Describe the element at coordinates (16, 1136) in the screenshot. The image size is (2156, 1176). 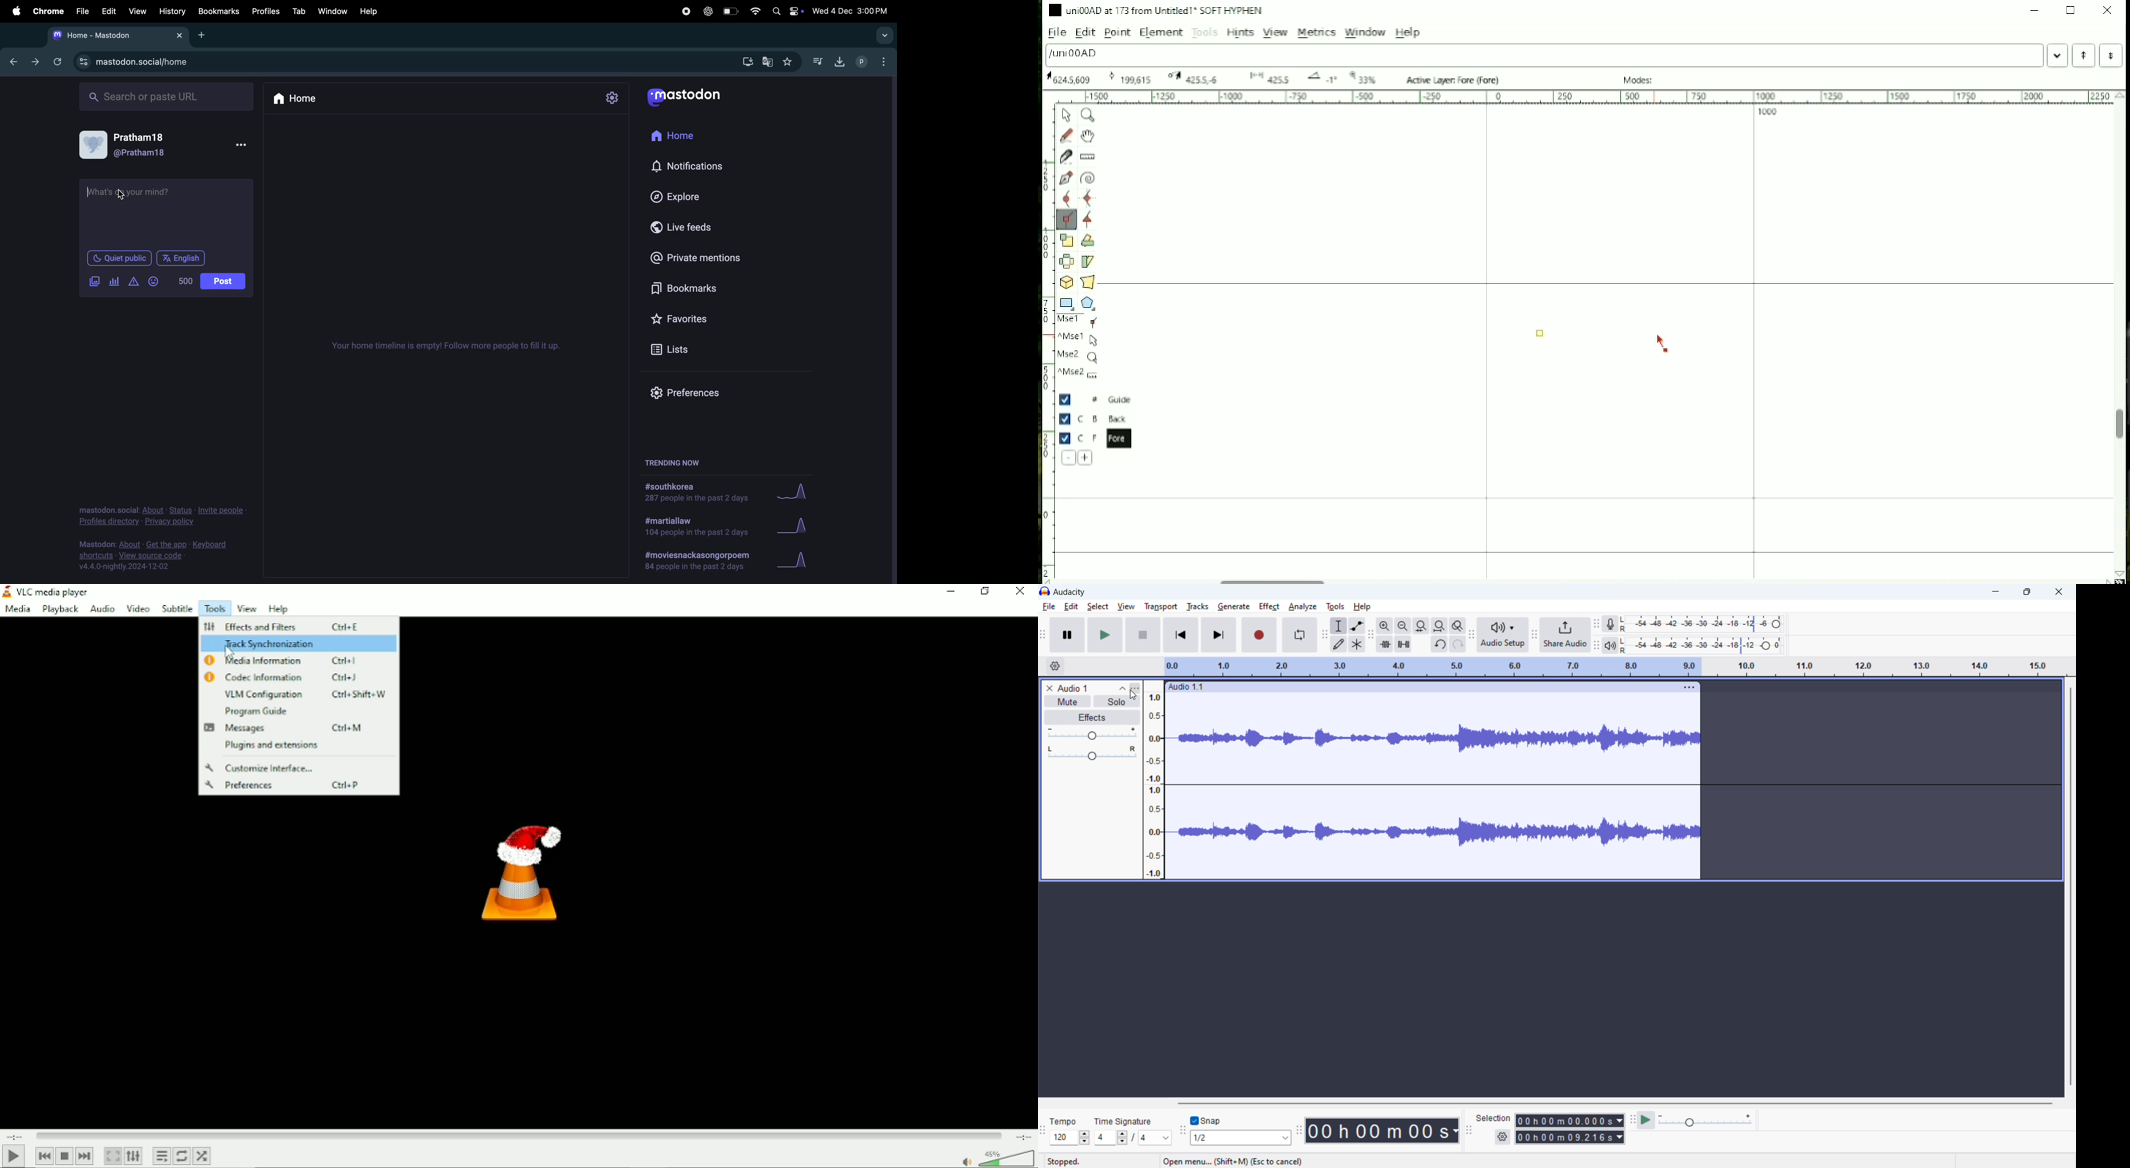
I see `Elapsed time` at that location.